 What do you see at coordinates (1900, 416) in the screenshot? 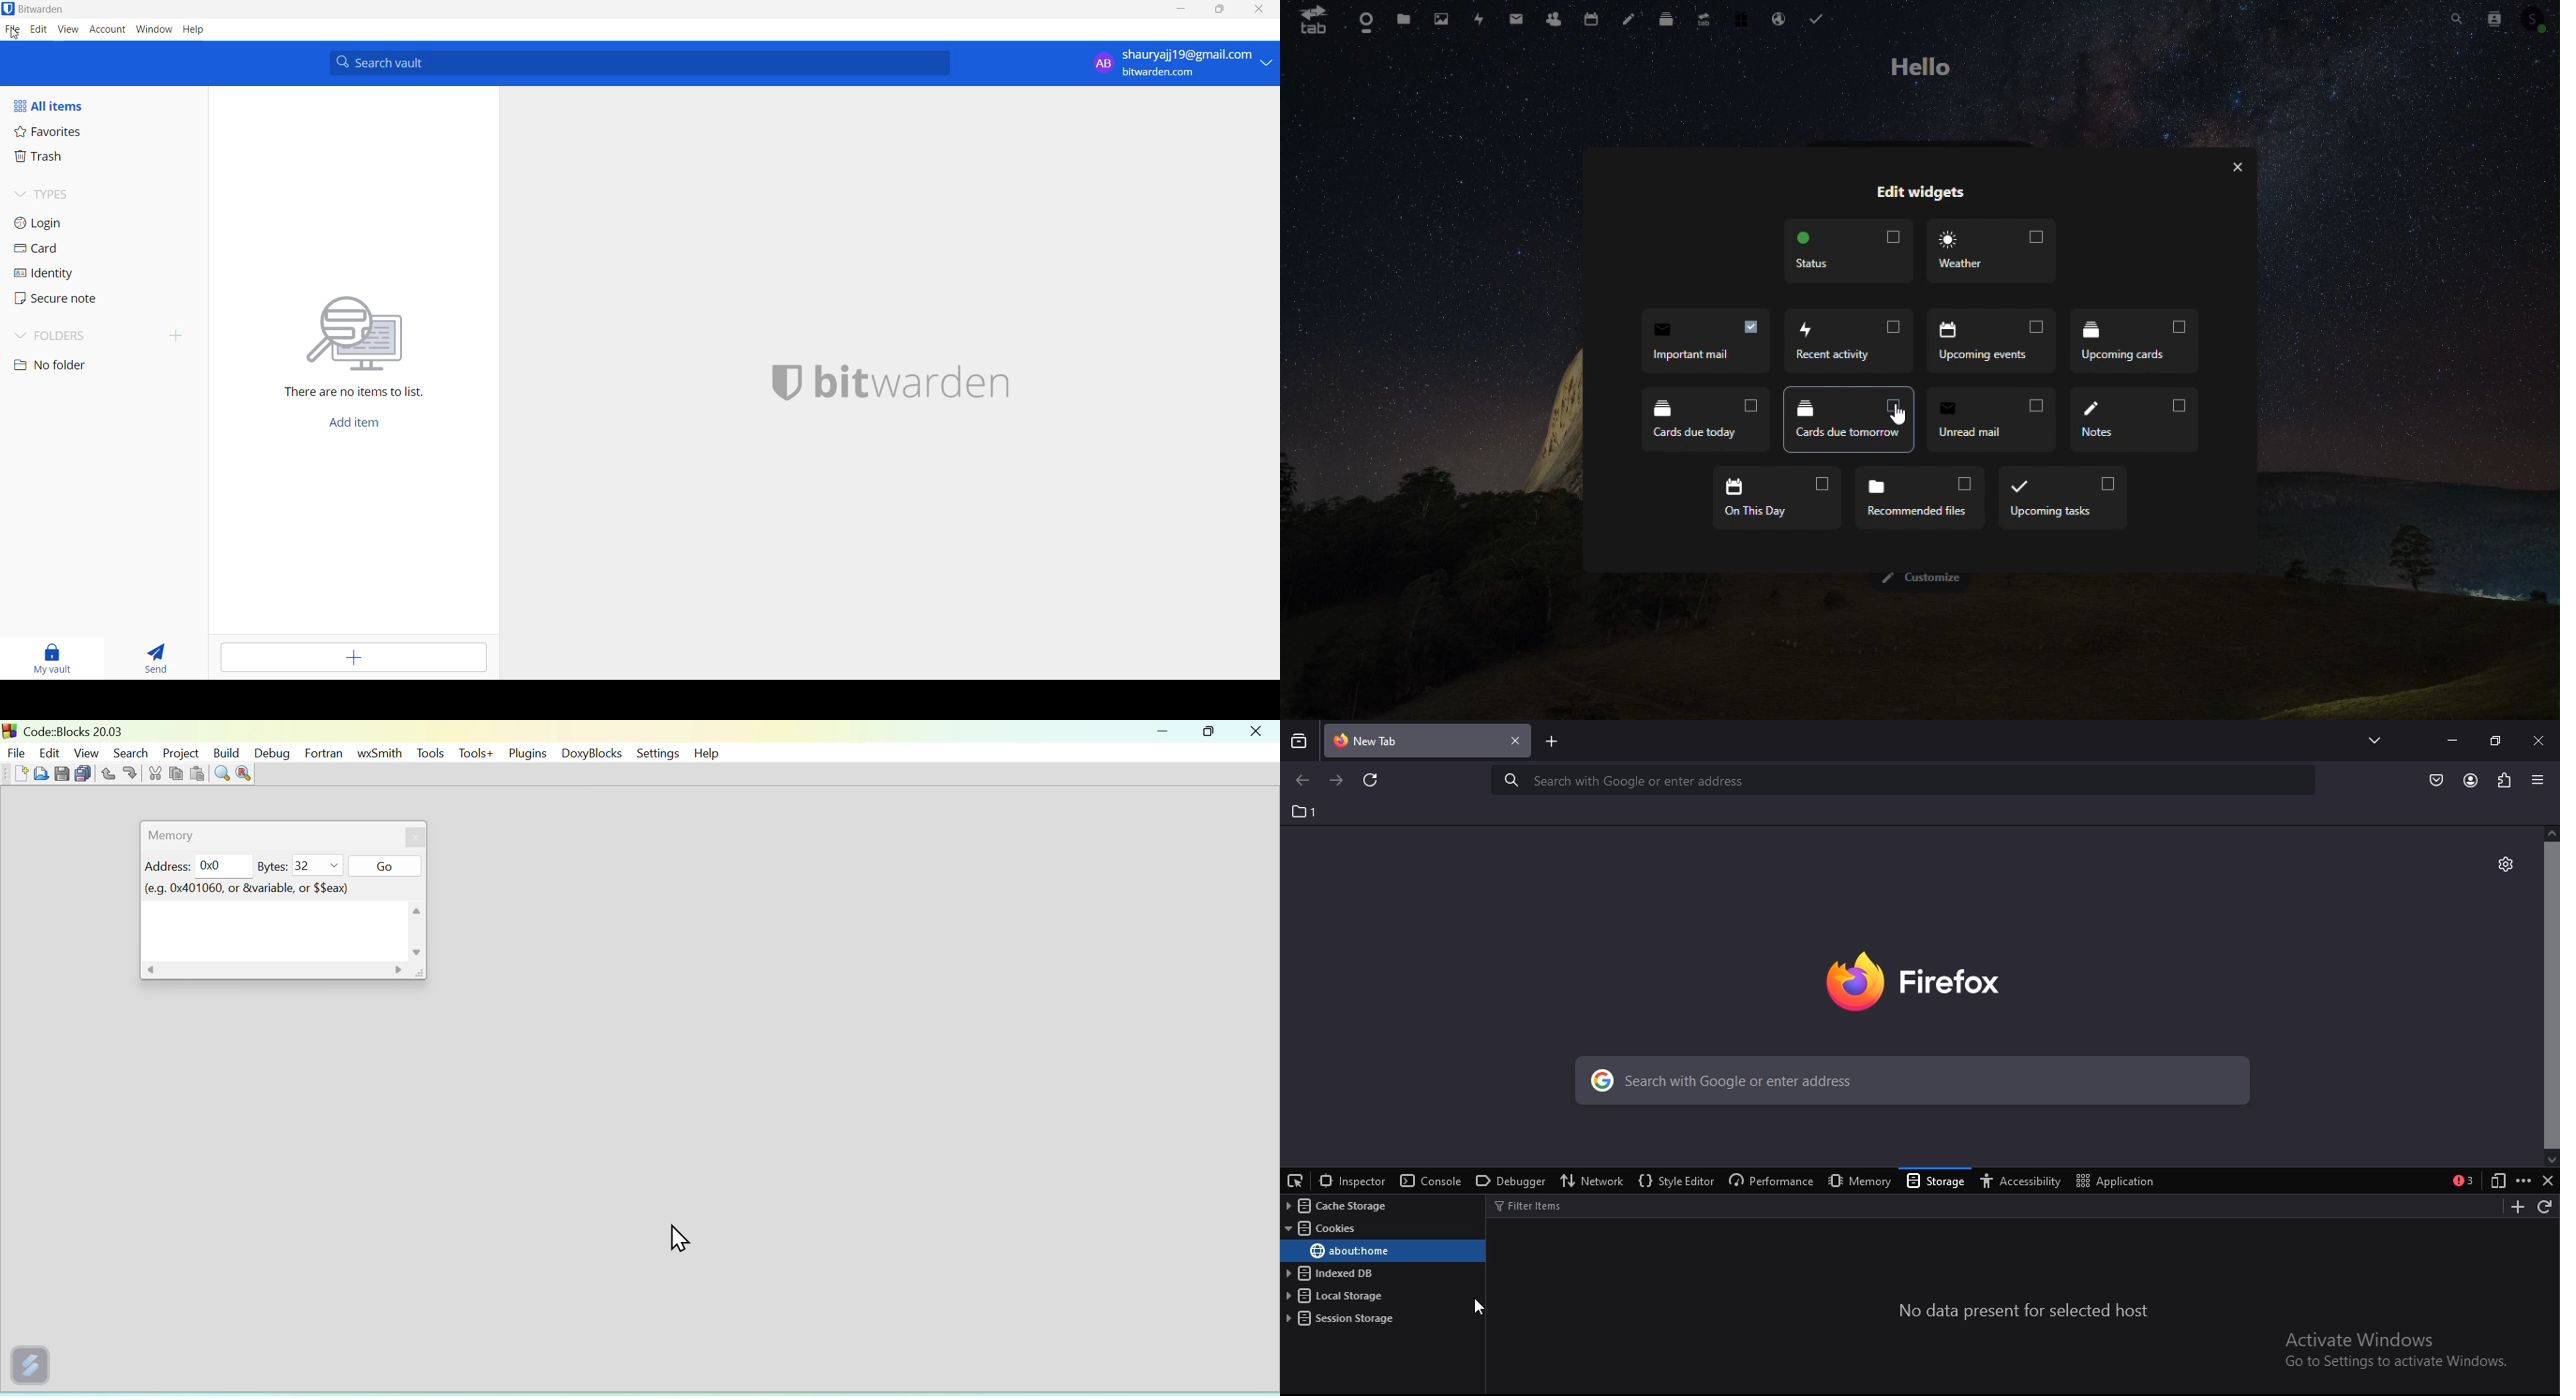
I see `cursor` at bounding box center [1900, 416].